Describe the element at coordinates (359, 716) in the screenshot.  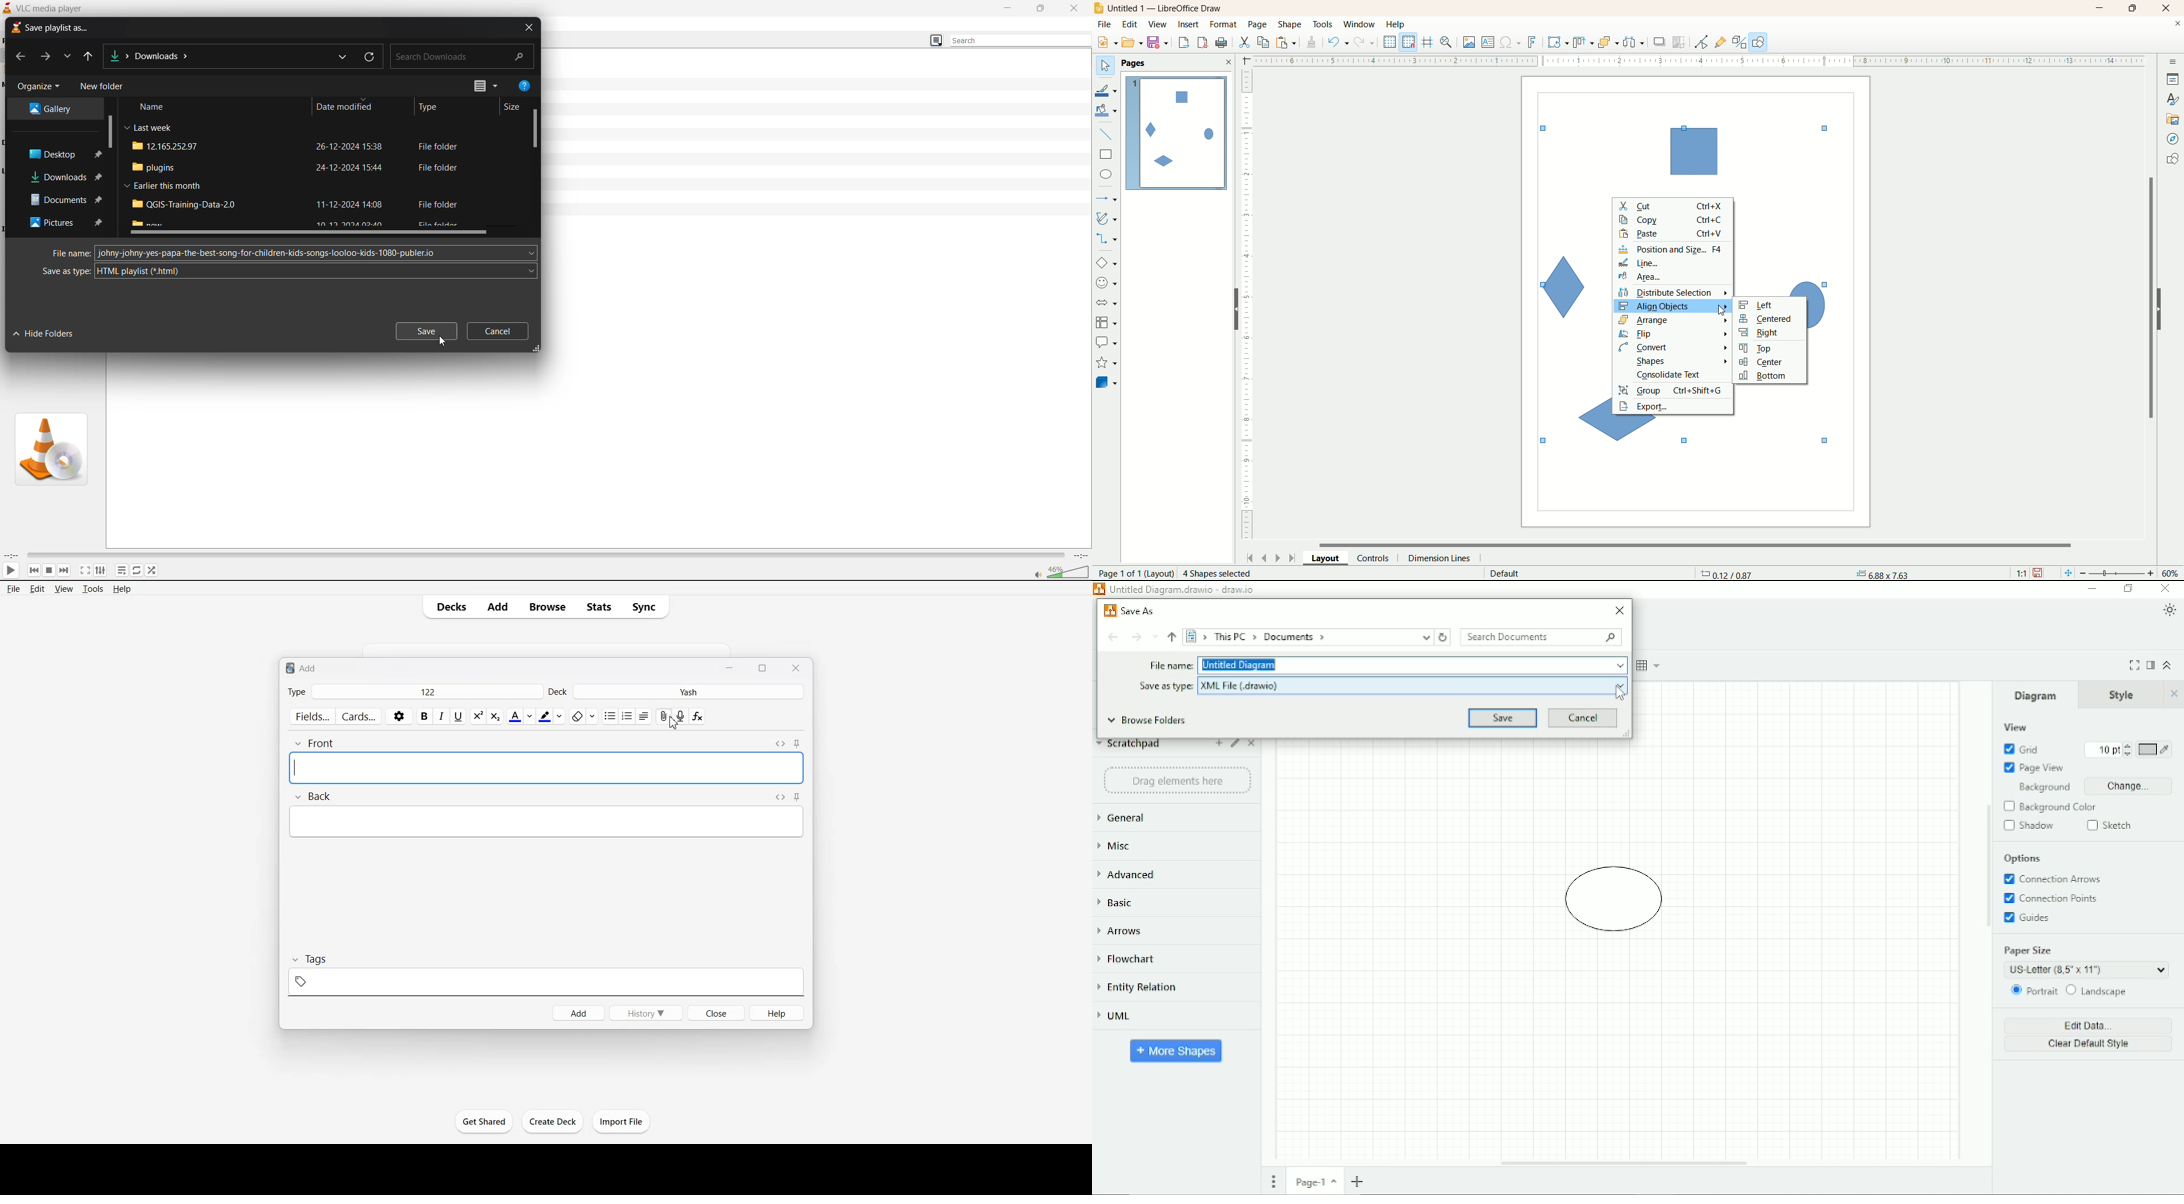
I see `Cards` at that location.